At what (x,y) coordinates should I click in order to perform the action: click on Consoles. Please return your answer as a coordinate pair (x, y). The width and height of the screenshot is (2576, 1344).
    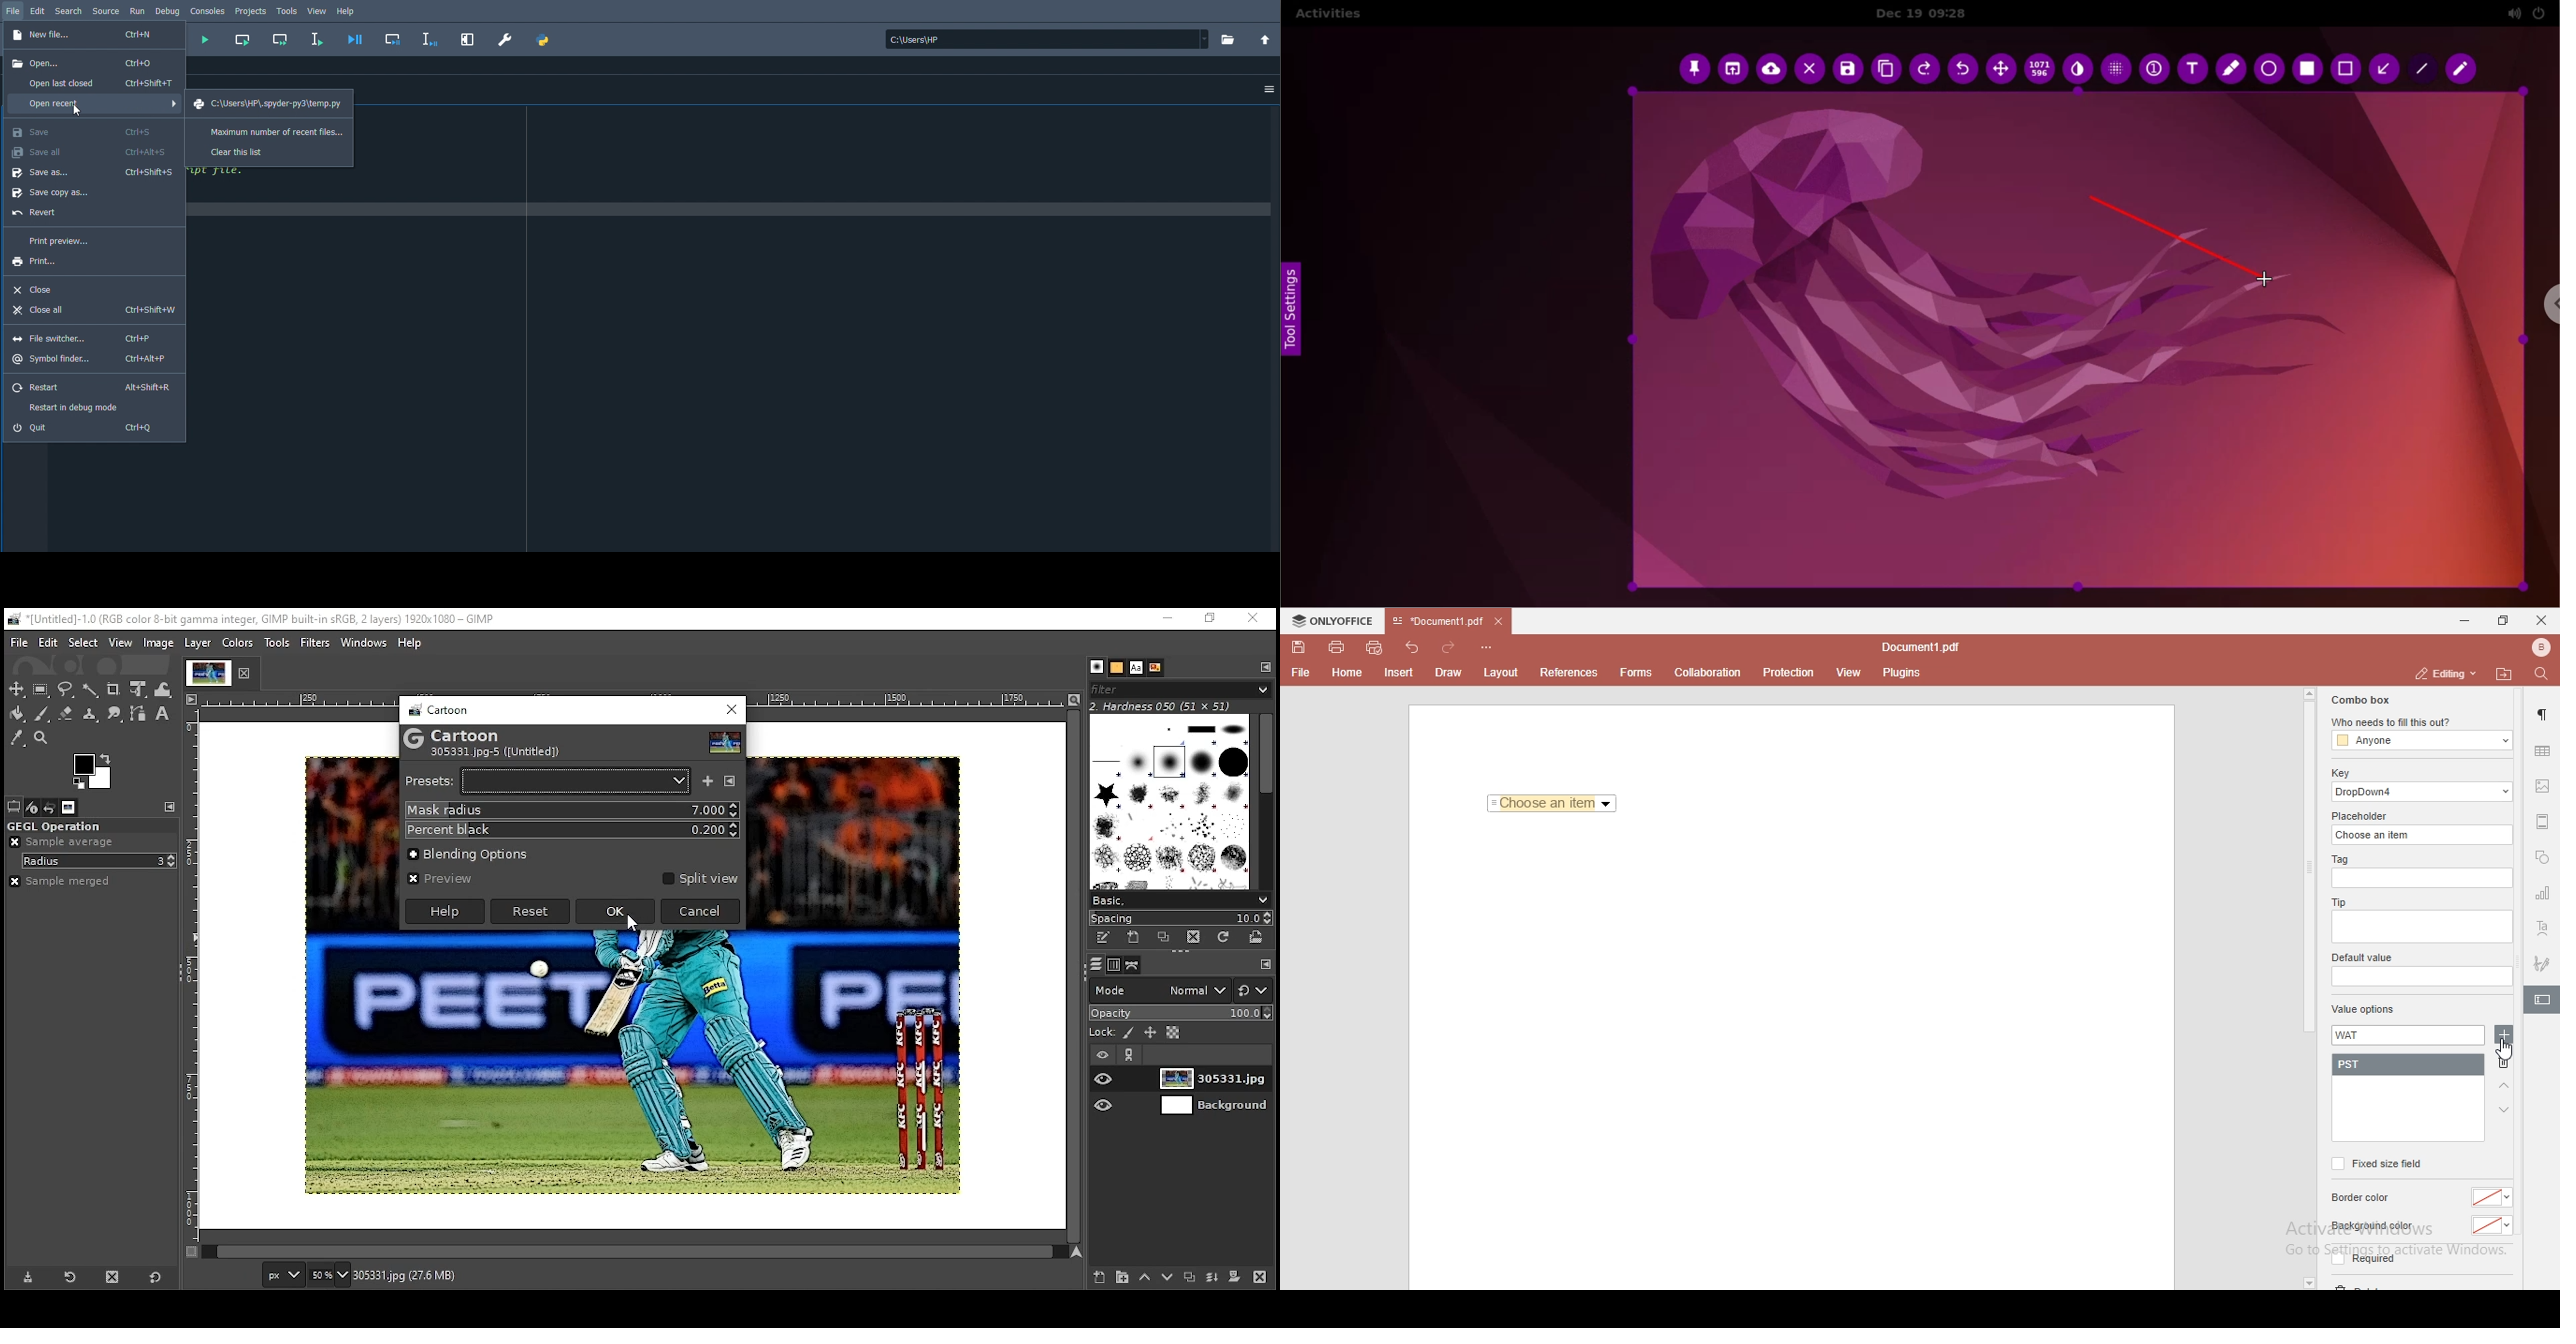
    Looking at the image, I should click on (208, 10).